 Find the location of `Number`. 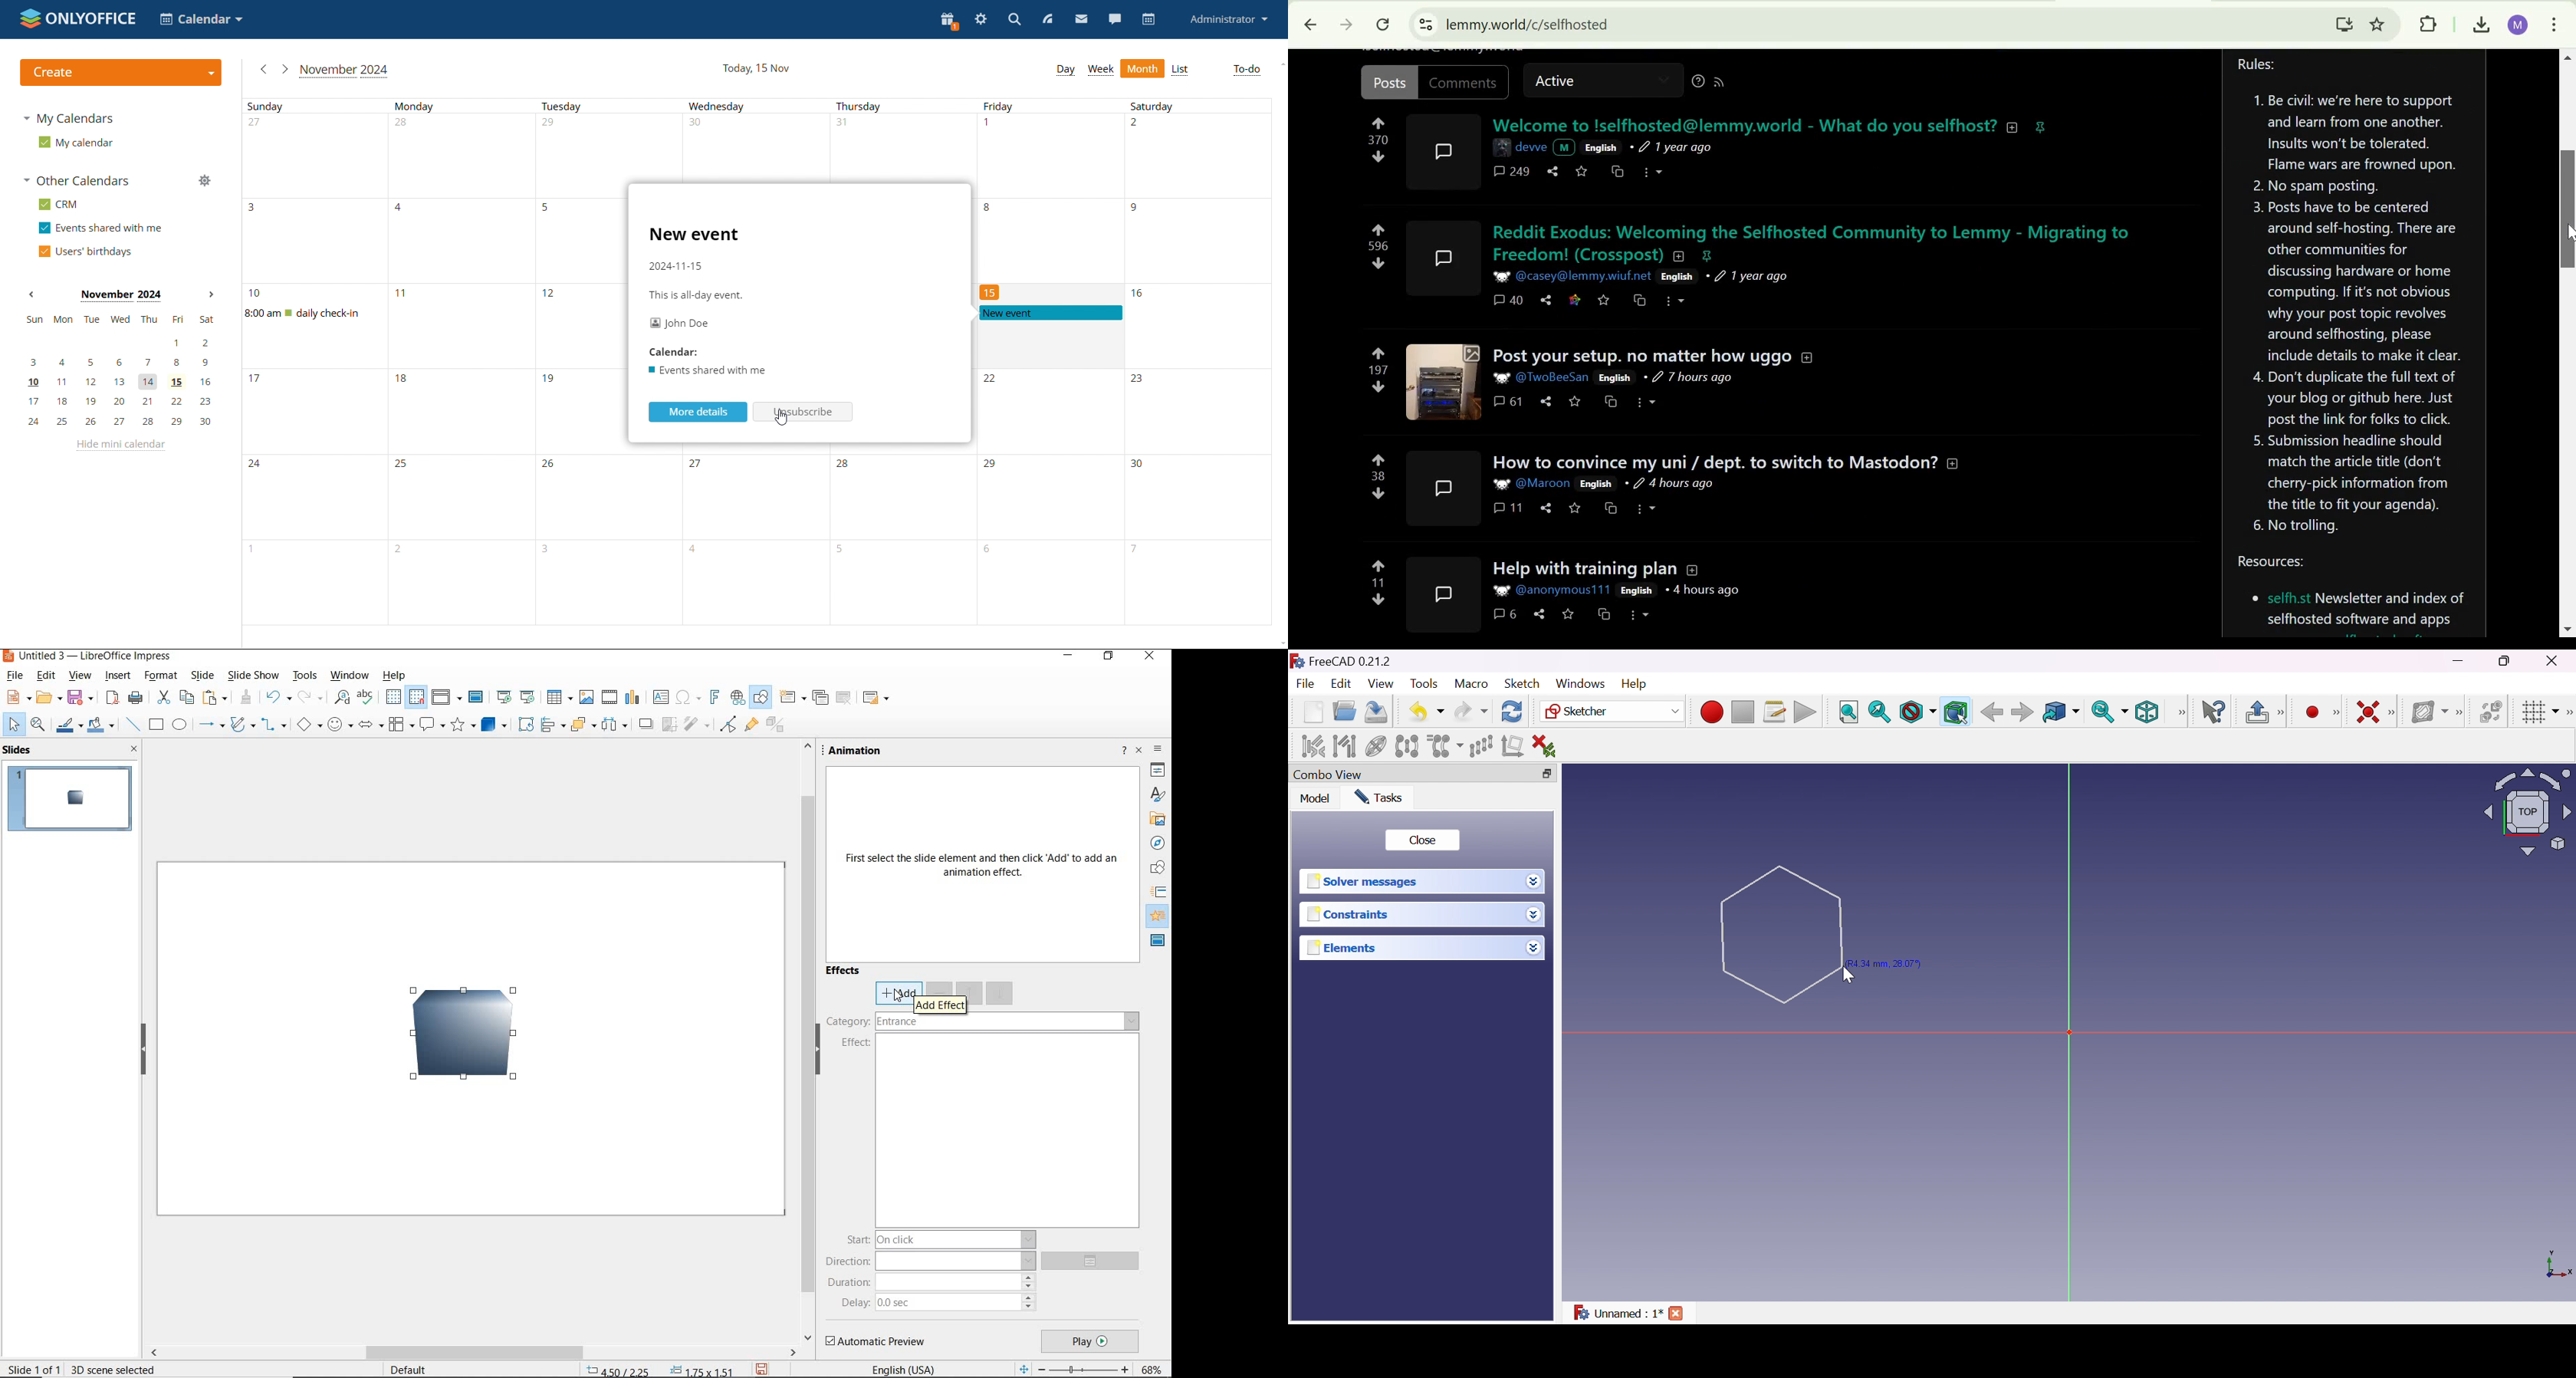

Number is located at coordinates (258, 124).